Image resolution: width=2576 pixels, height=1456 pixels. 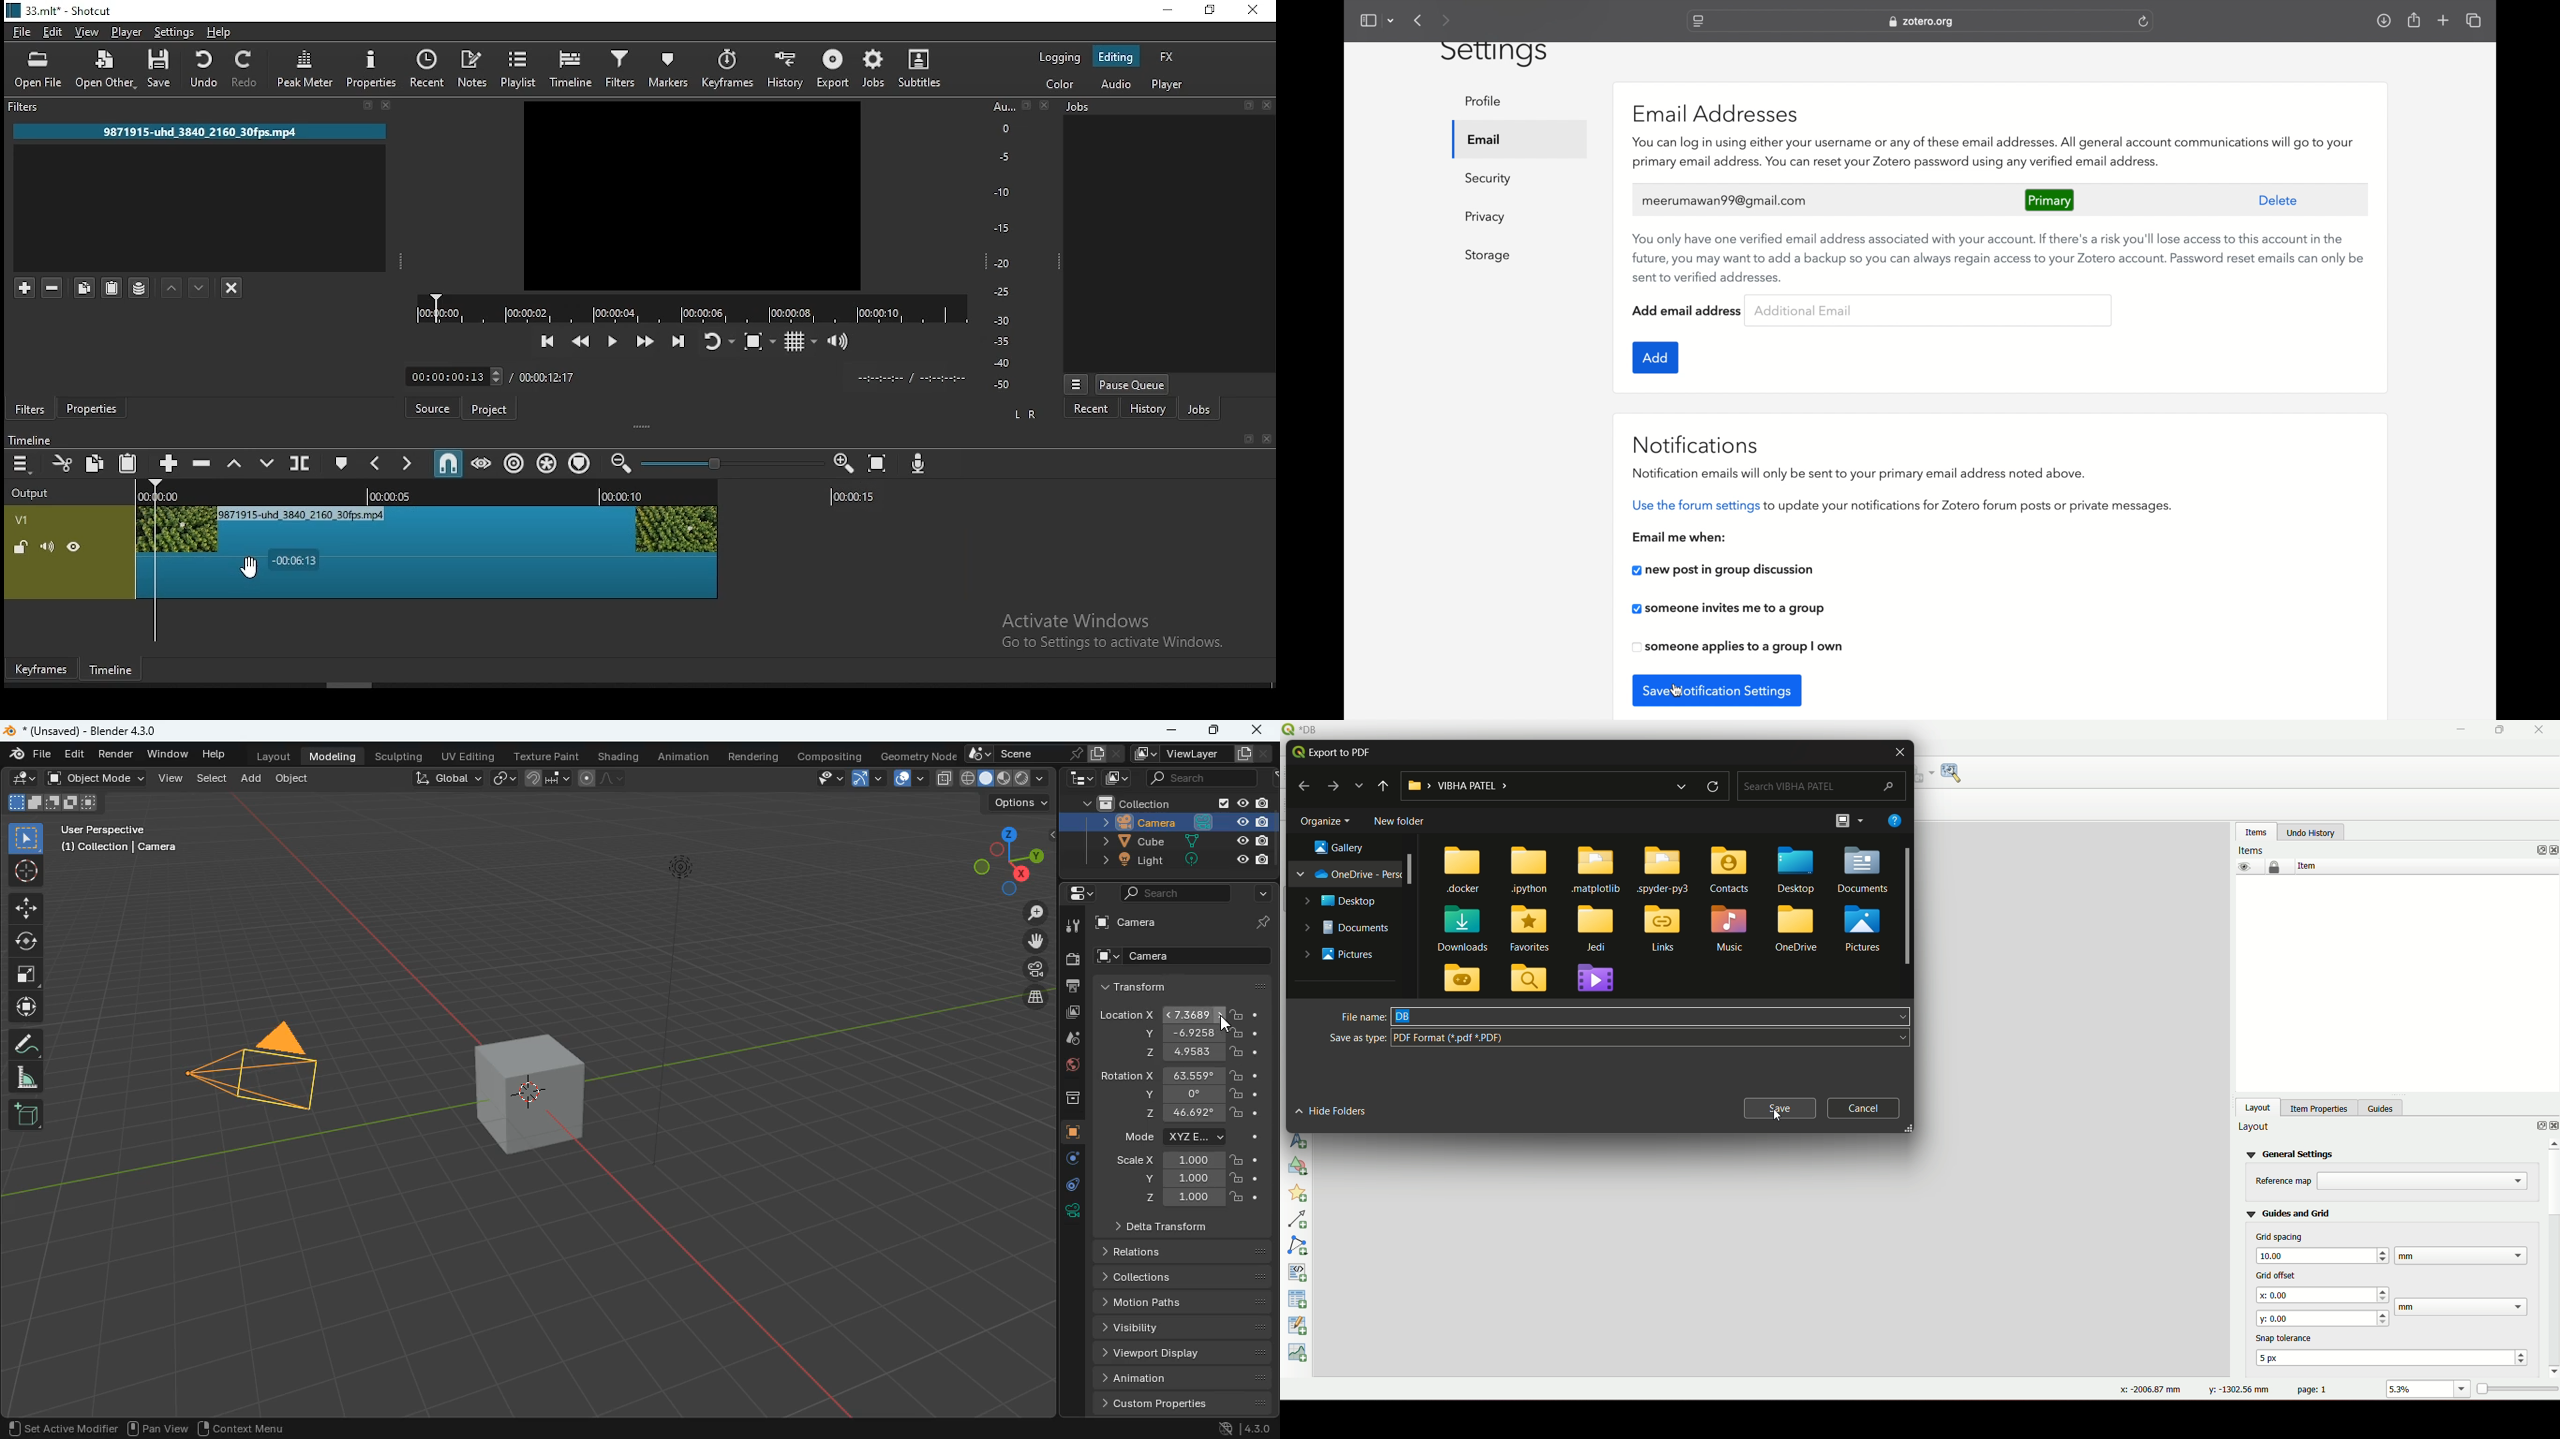 I want to click on subtitle, so click(x=923, y=68).